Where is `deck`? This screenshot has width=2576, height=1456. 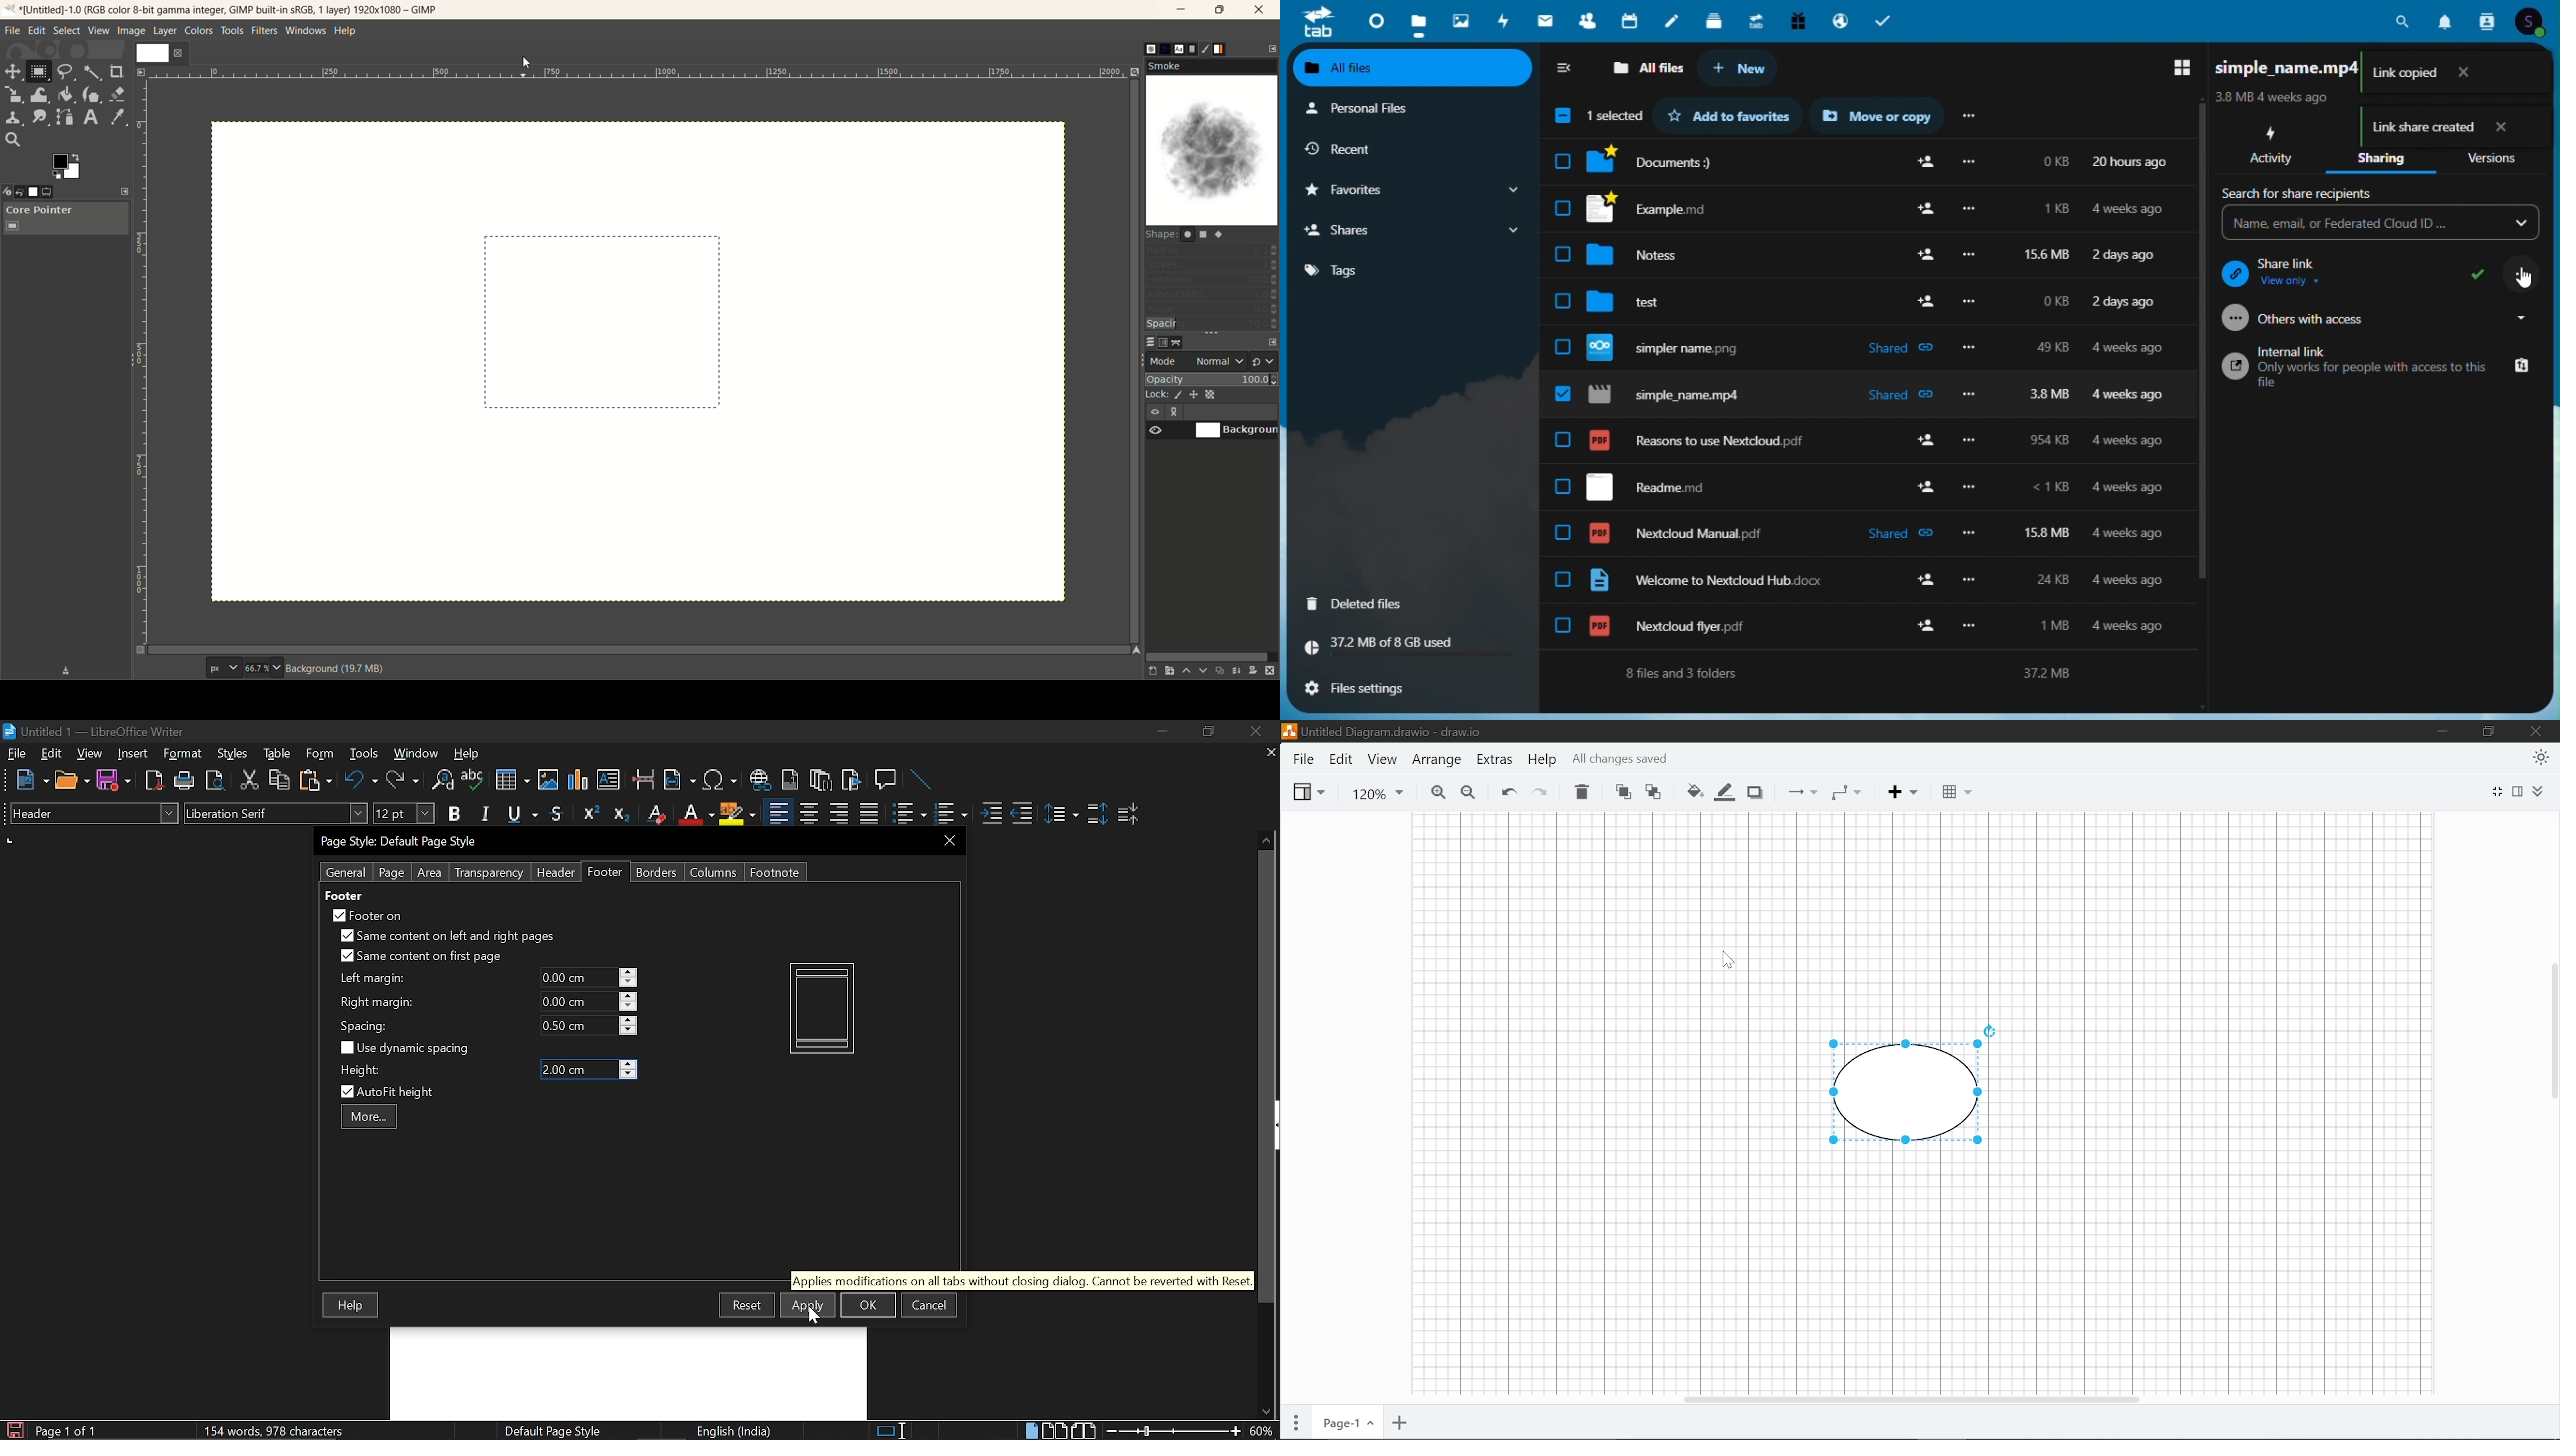
deck is located at coordinates (1714, 22).